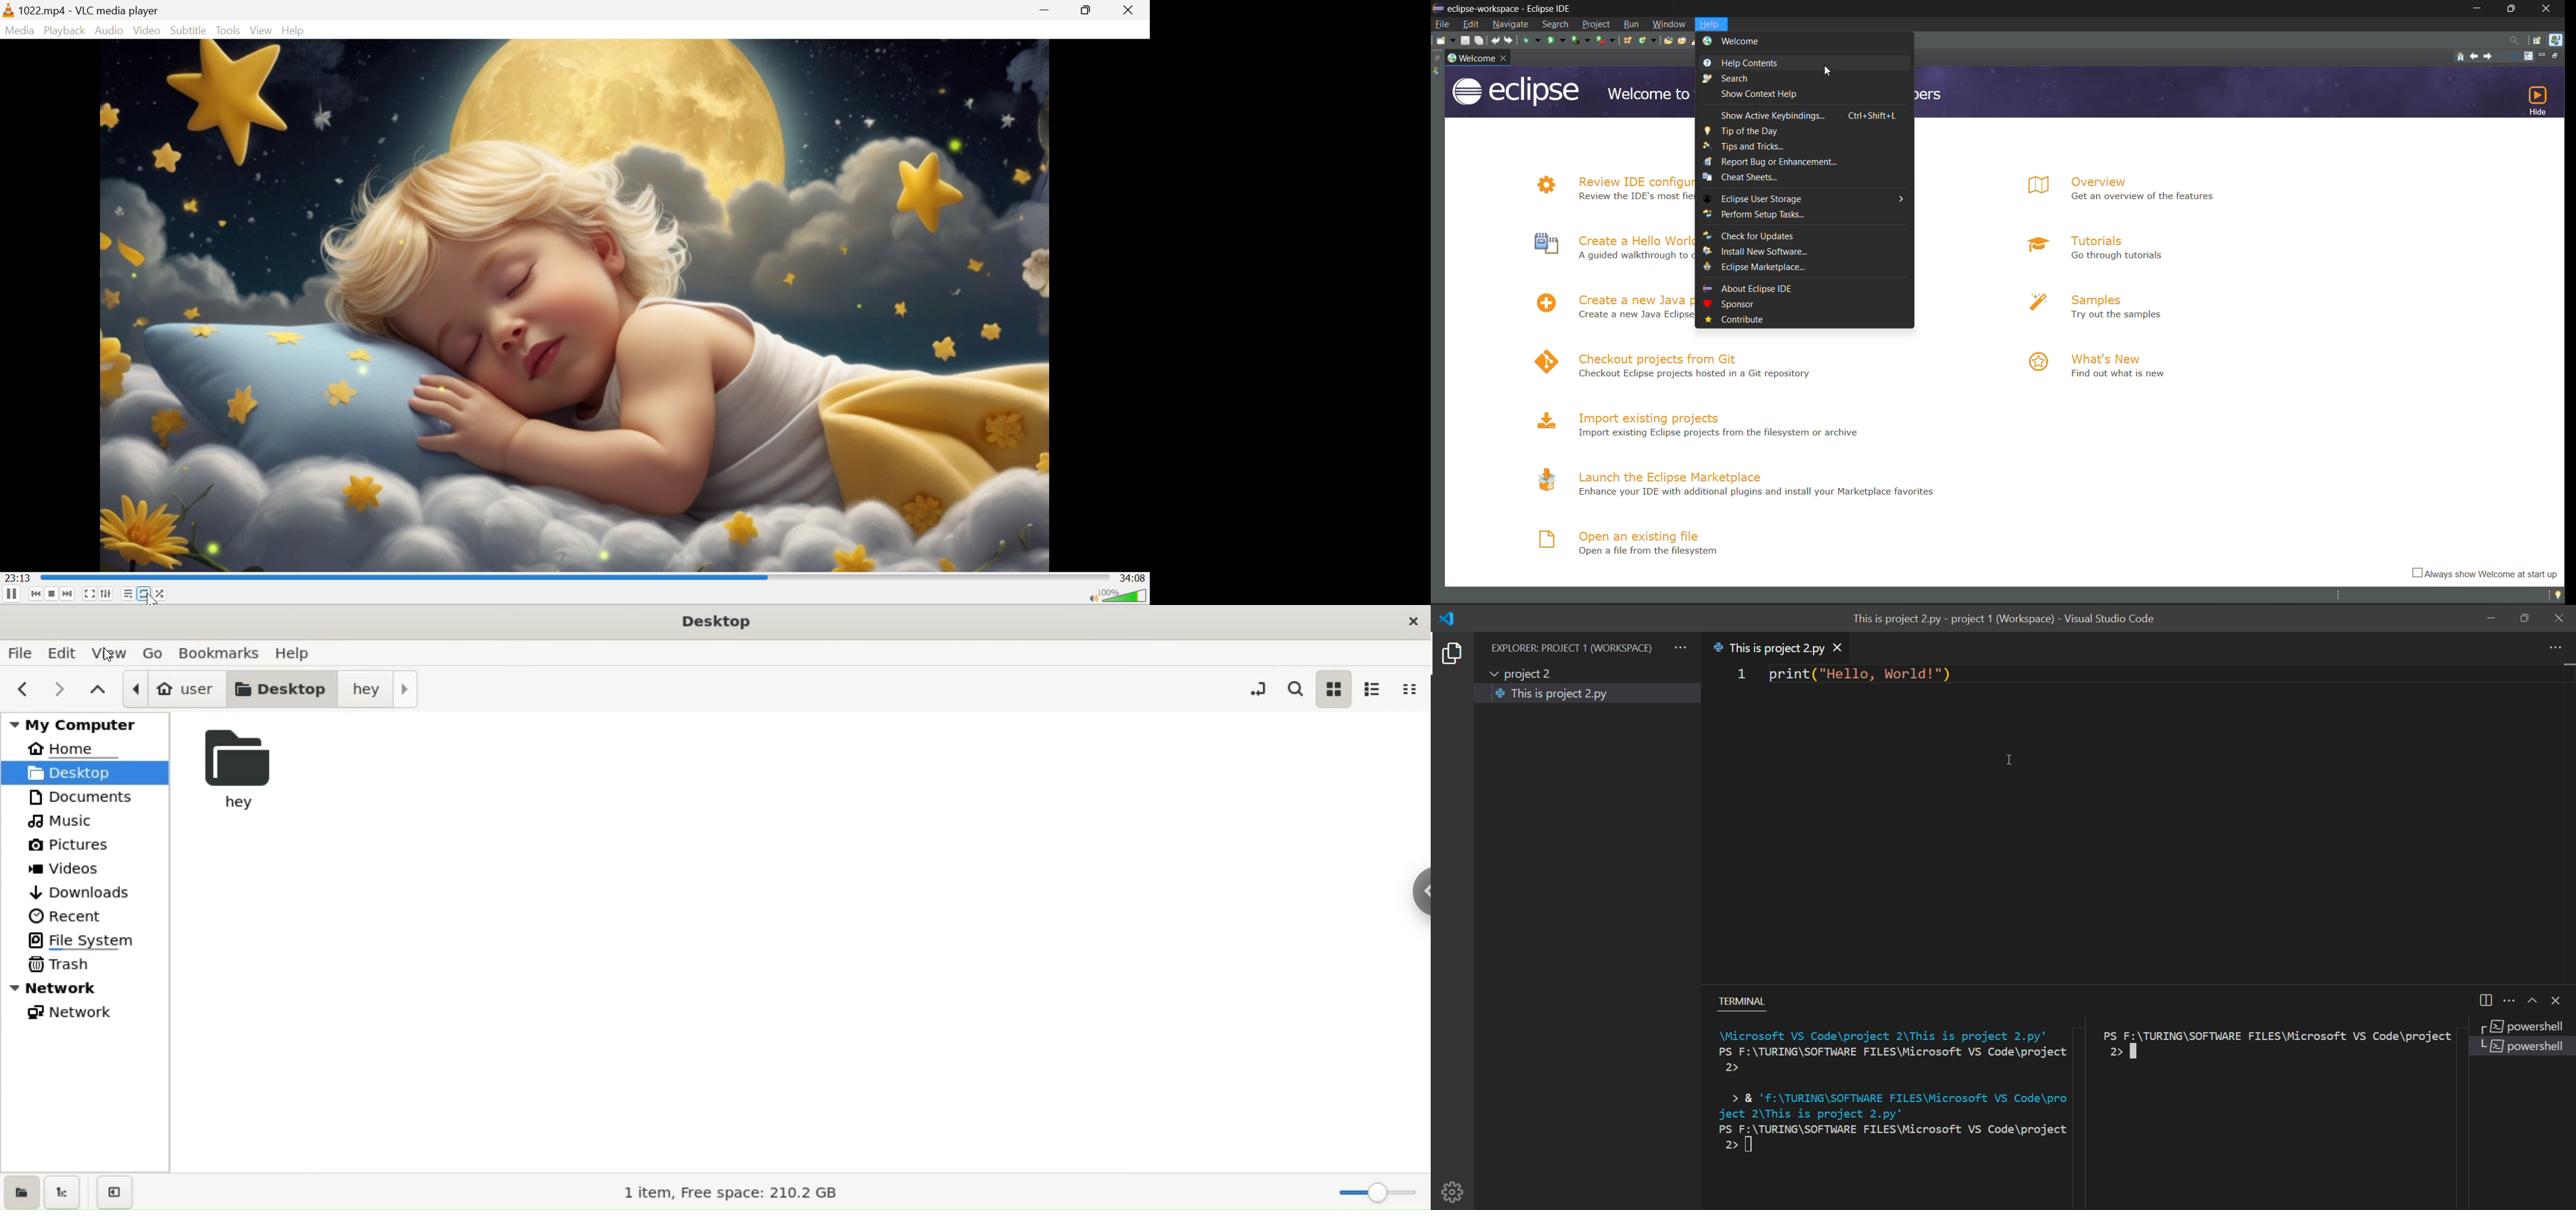  I want to click on run, so click(1556, 40).